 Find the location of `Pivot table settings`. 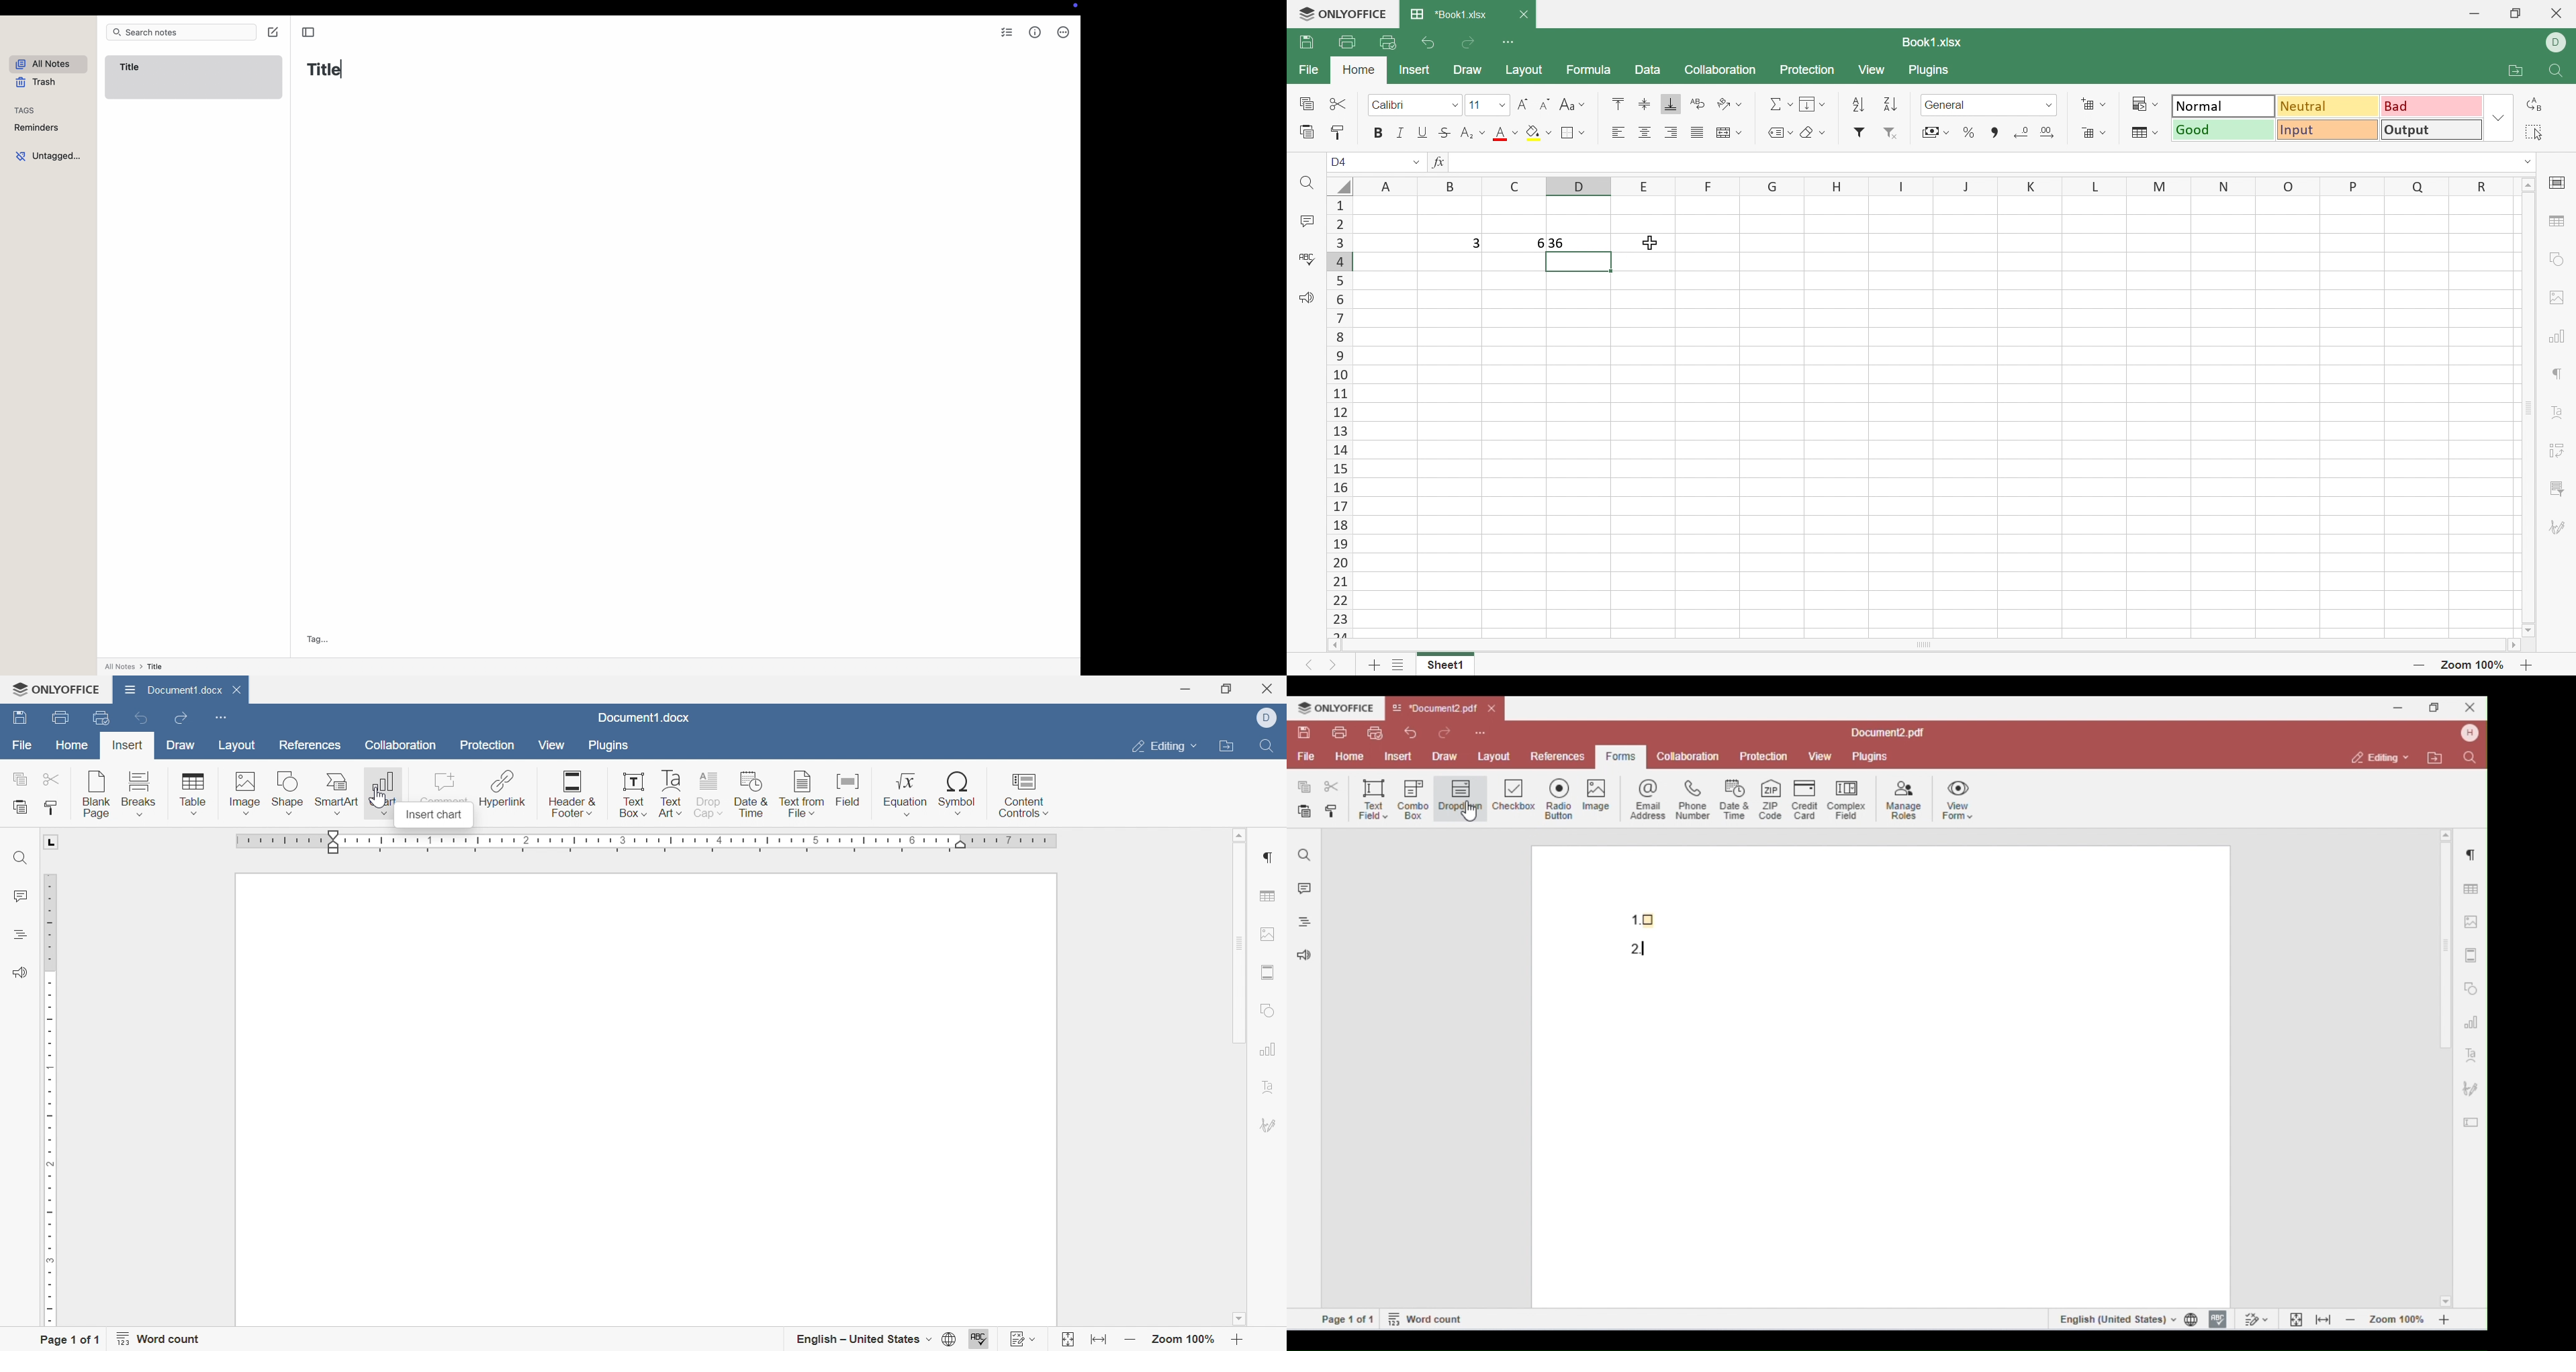

Pivot table settings is located at coordinates (2559, 450).